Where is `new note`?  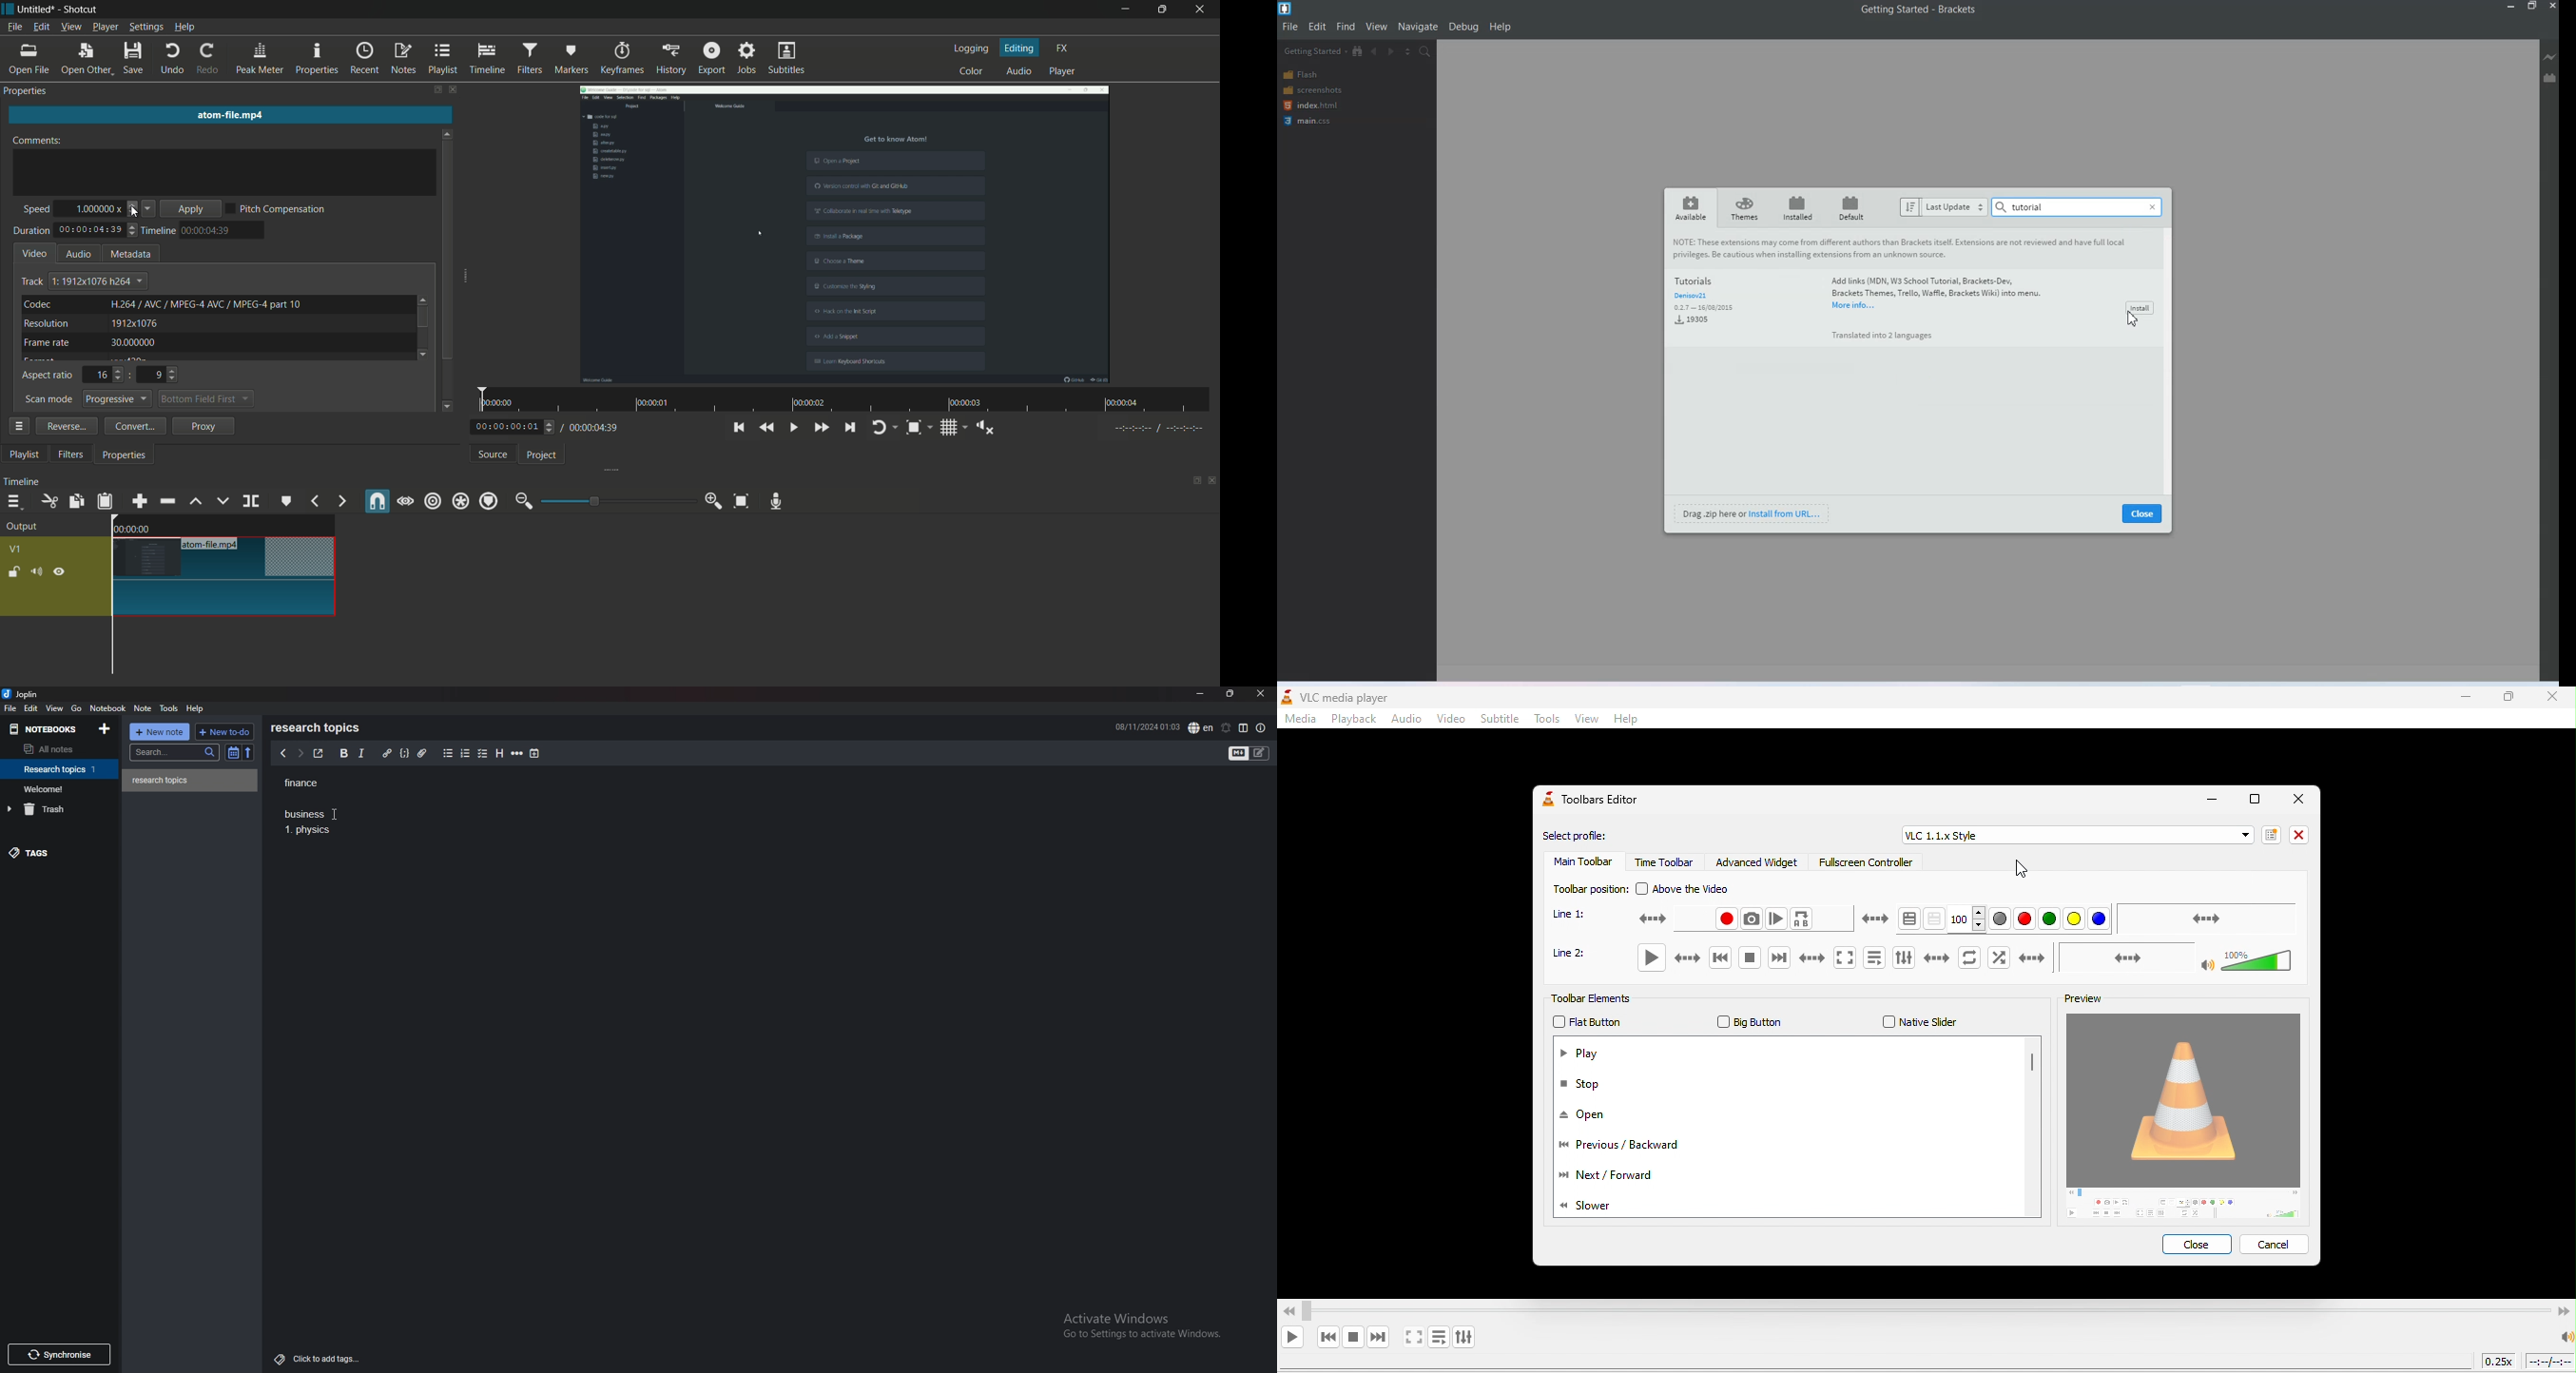
new note is located at coordinates (161, 731).